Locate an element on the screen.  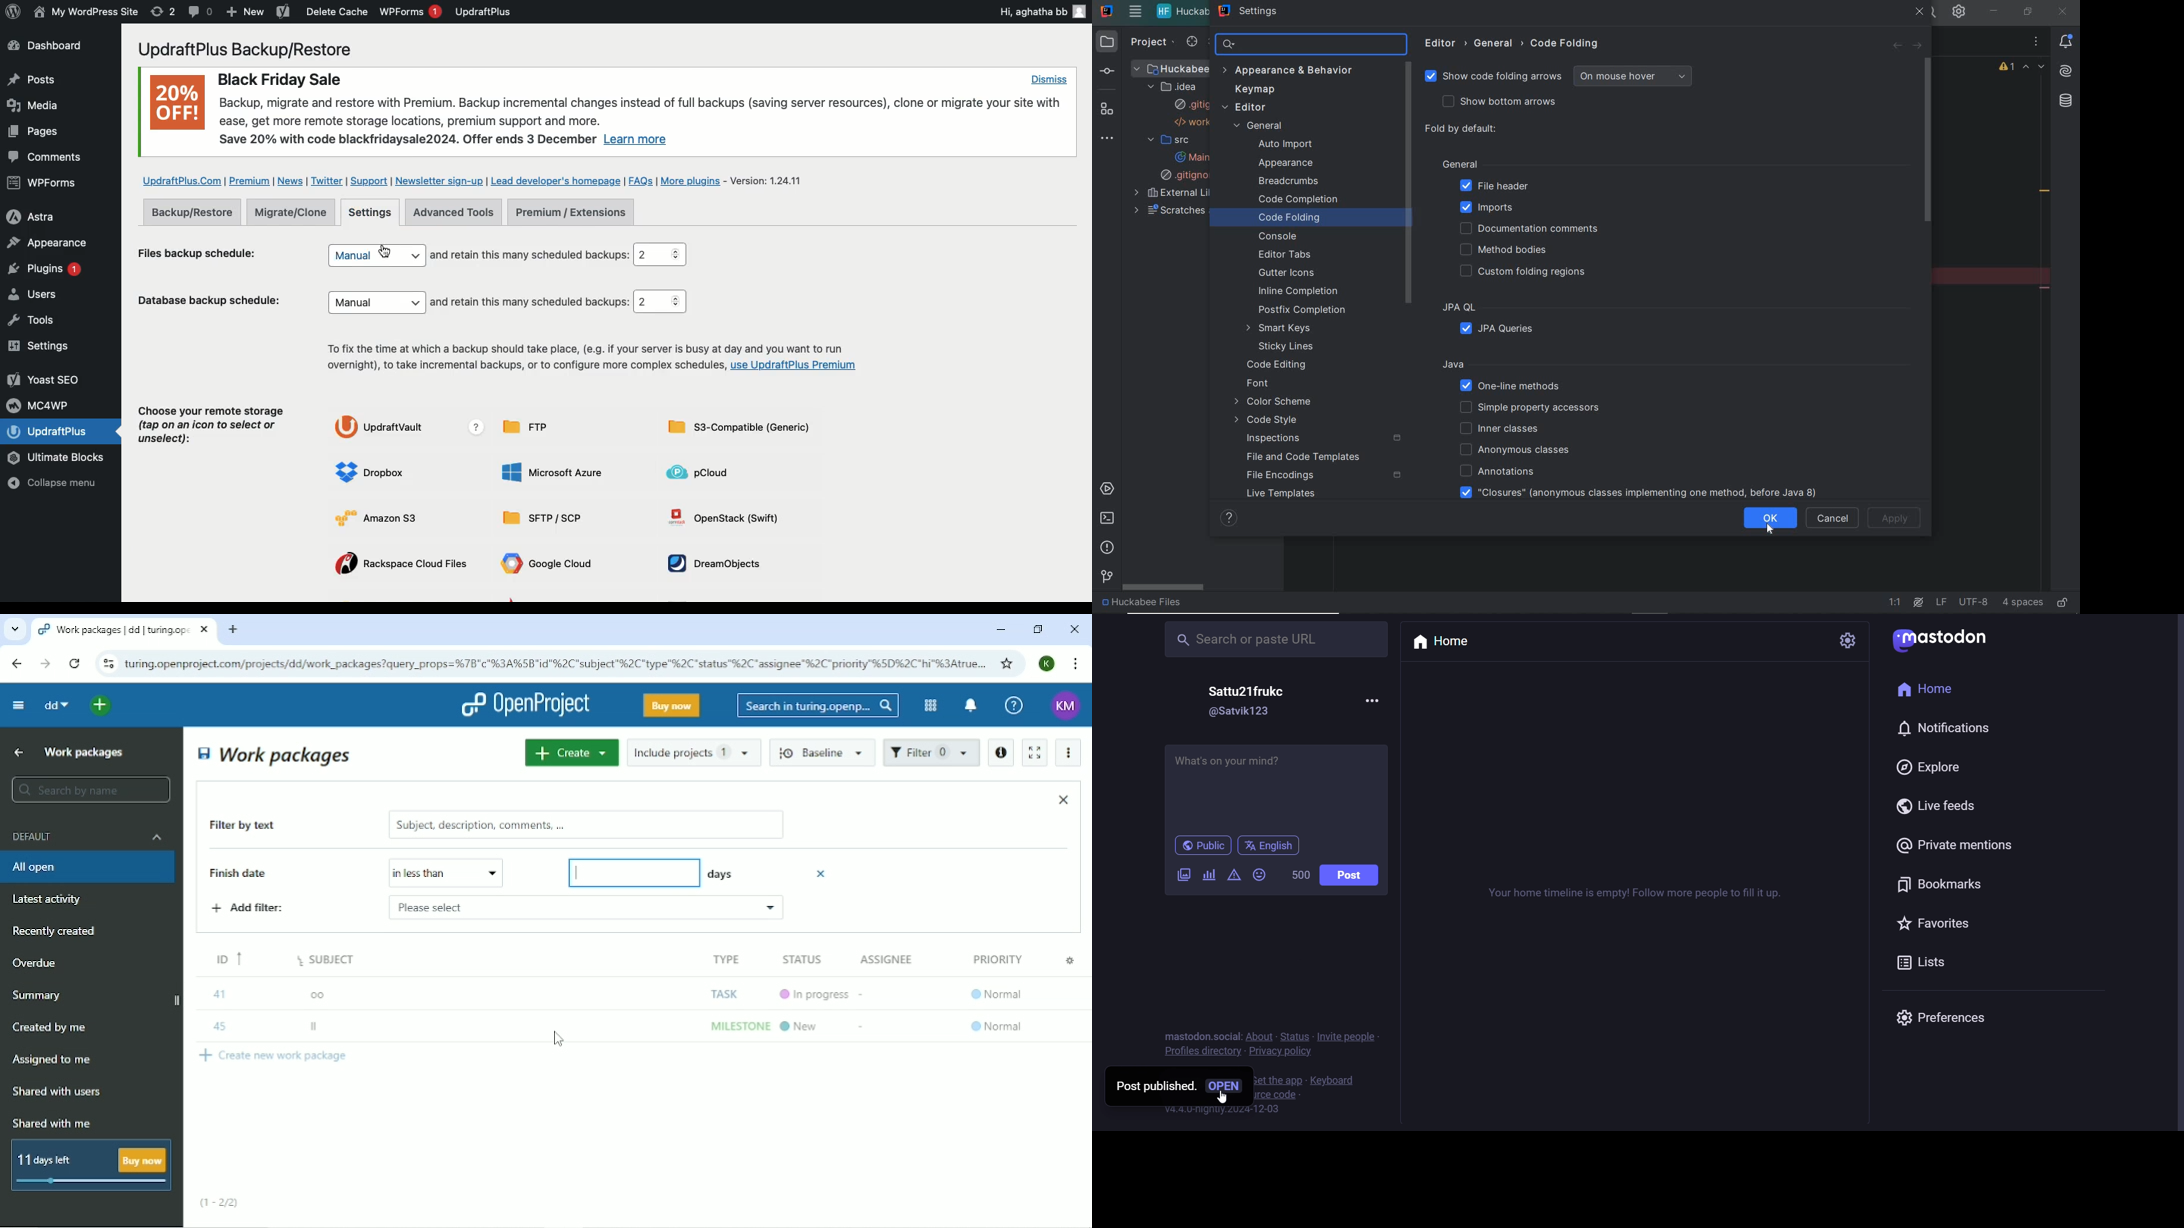
select opened file is located at coordinates (1189, 42).